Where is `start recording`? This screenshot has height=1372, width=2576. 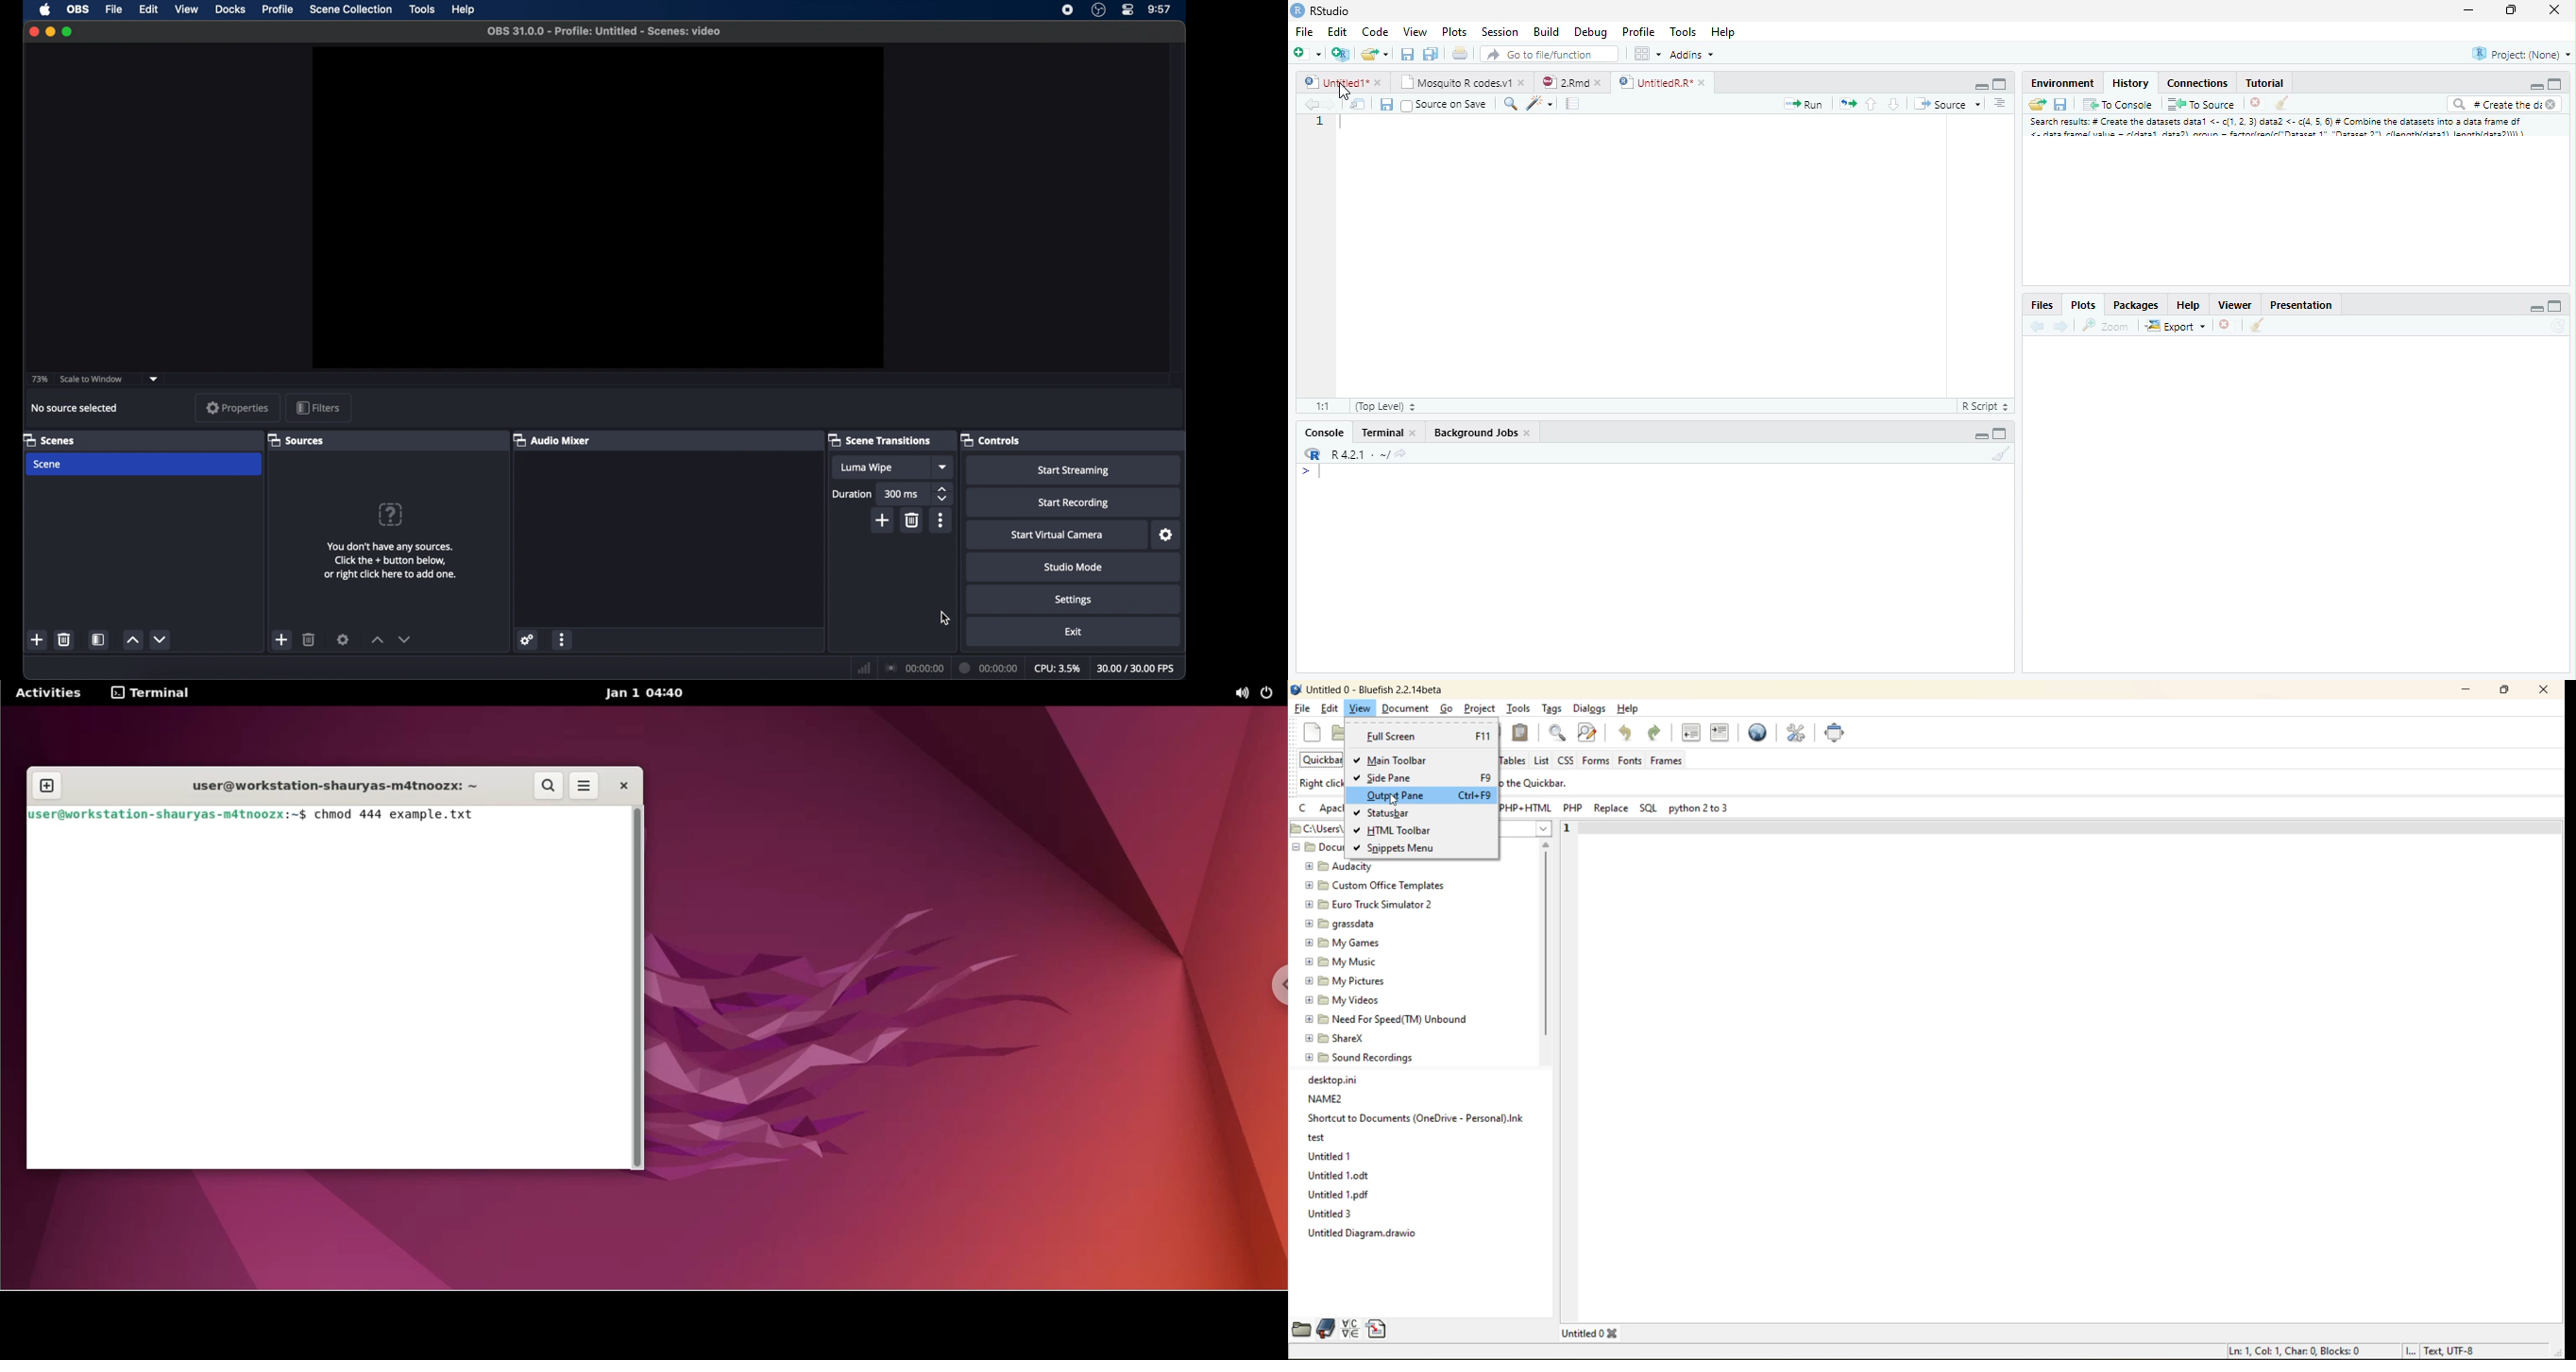 start recording is located at coordinates (1074, 503).